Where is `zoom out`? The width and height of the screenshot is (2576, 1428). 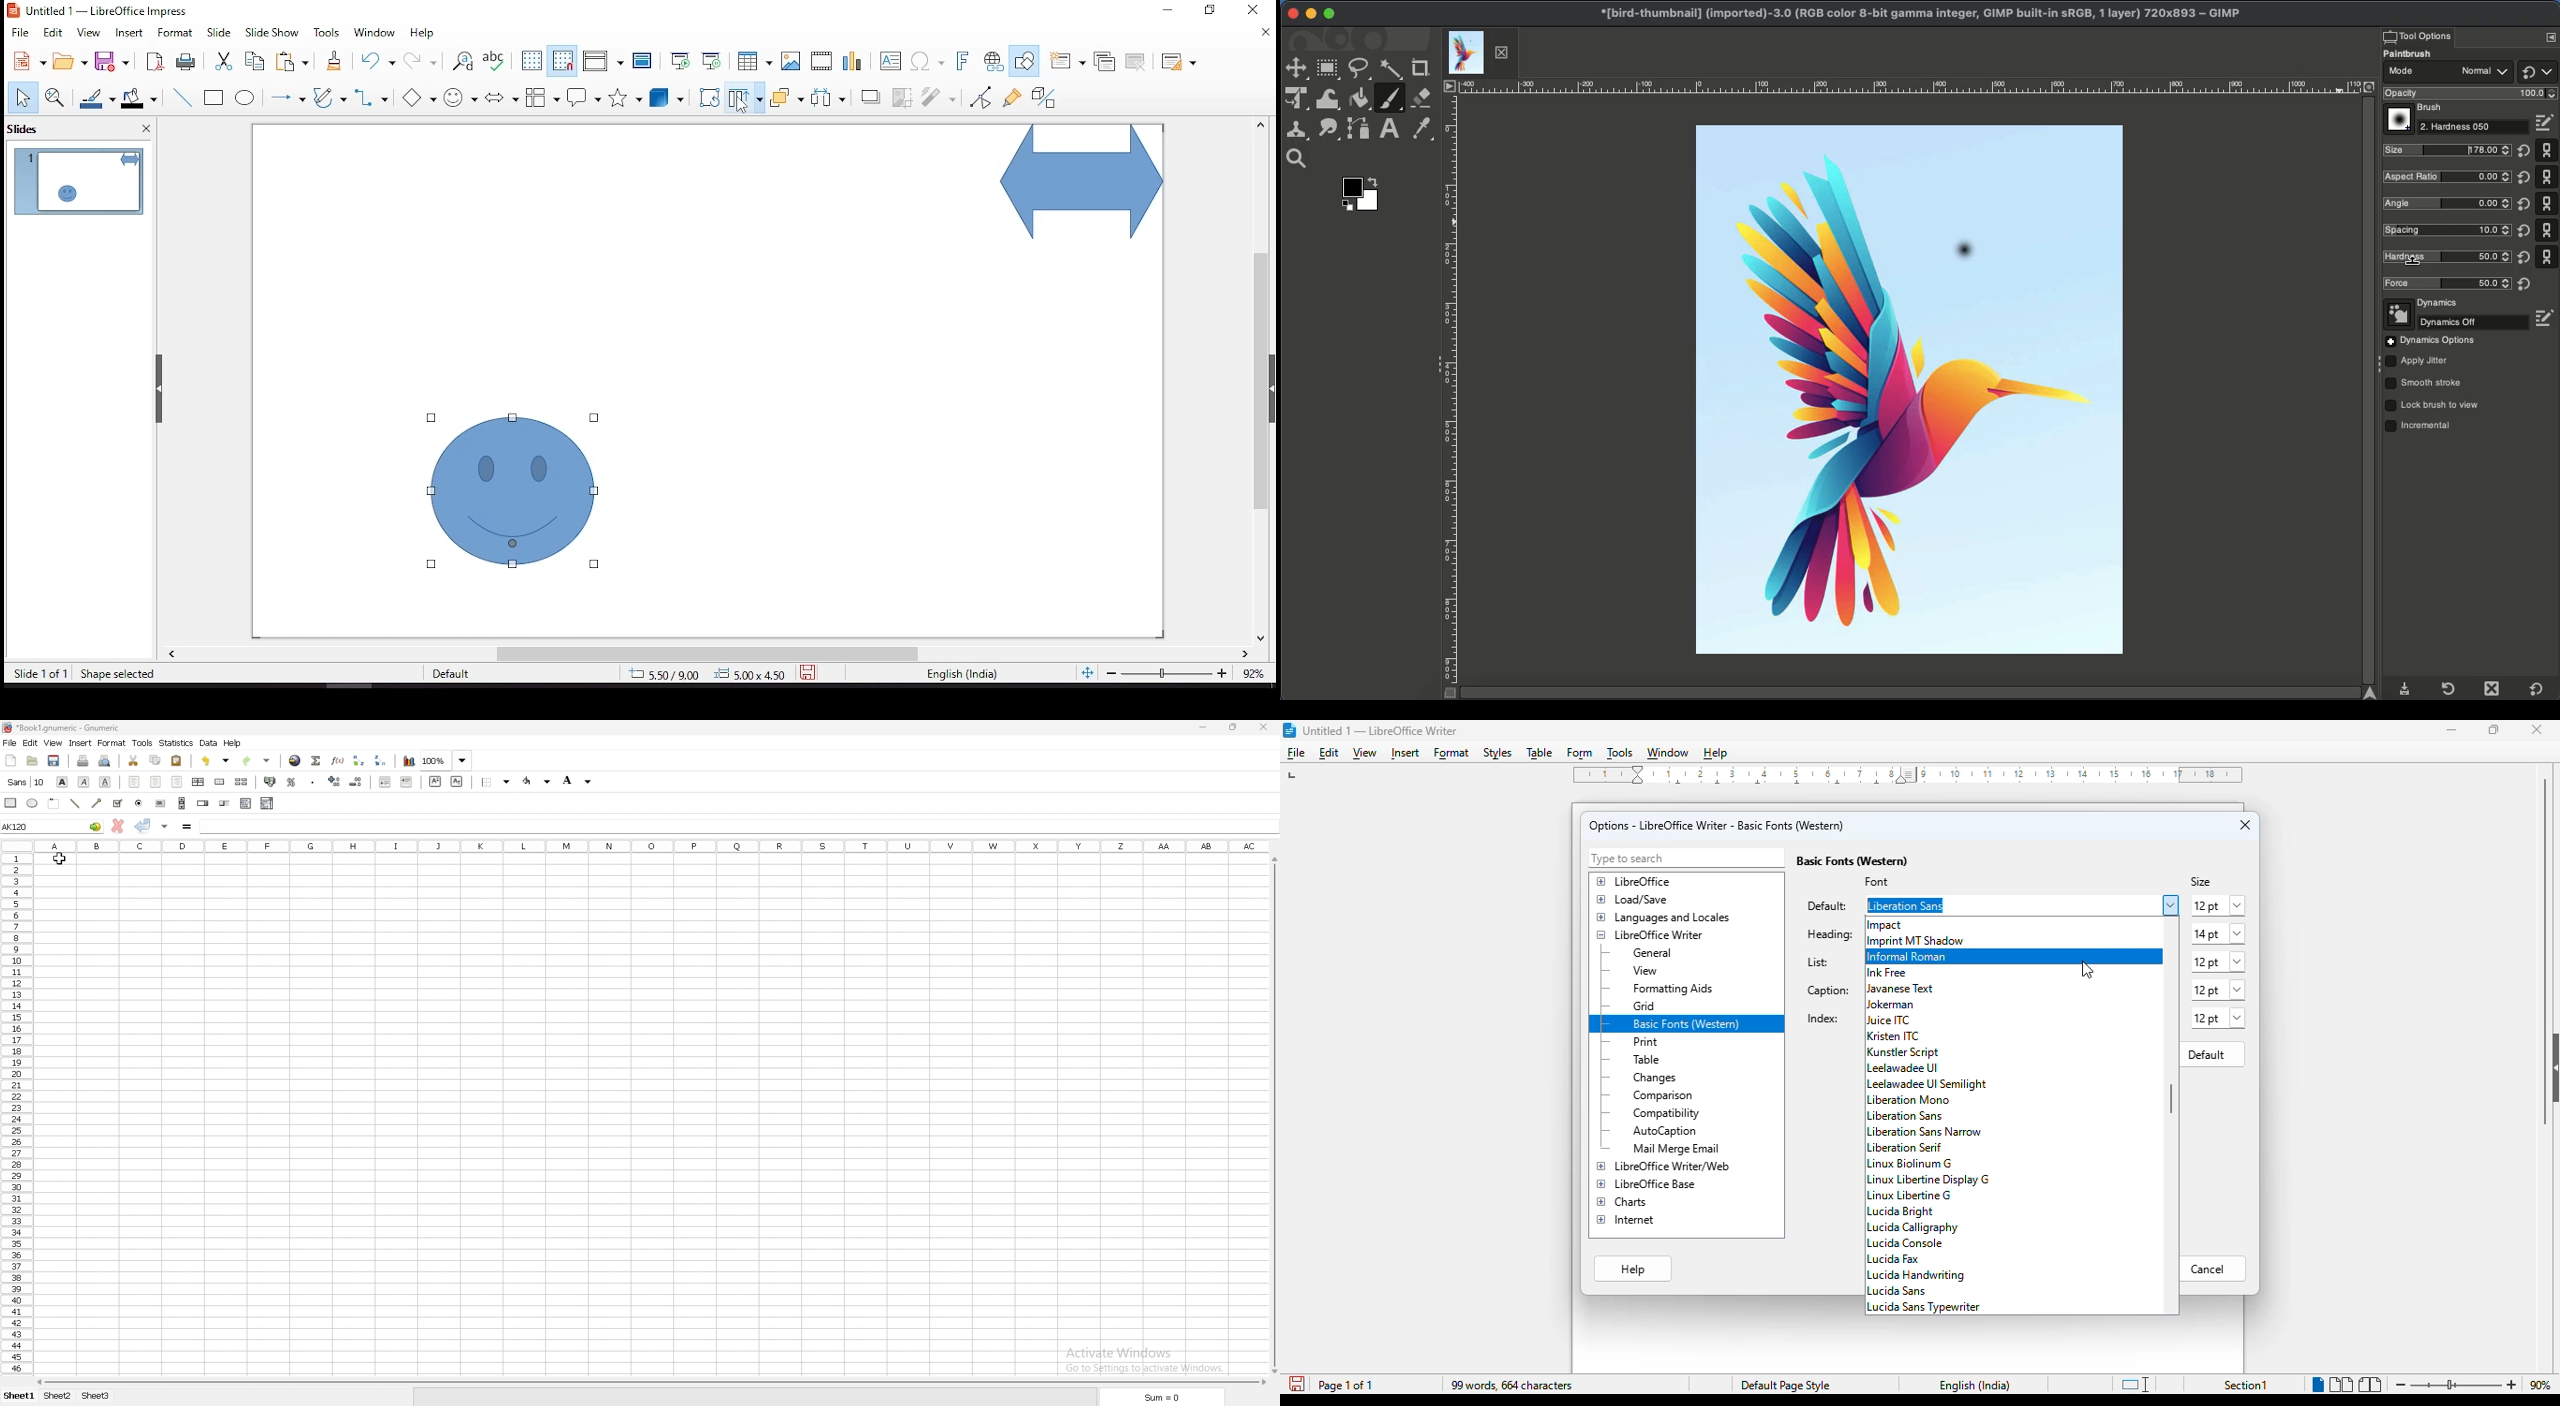 zoom out is located at coordinates (2400, 1386).